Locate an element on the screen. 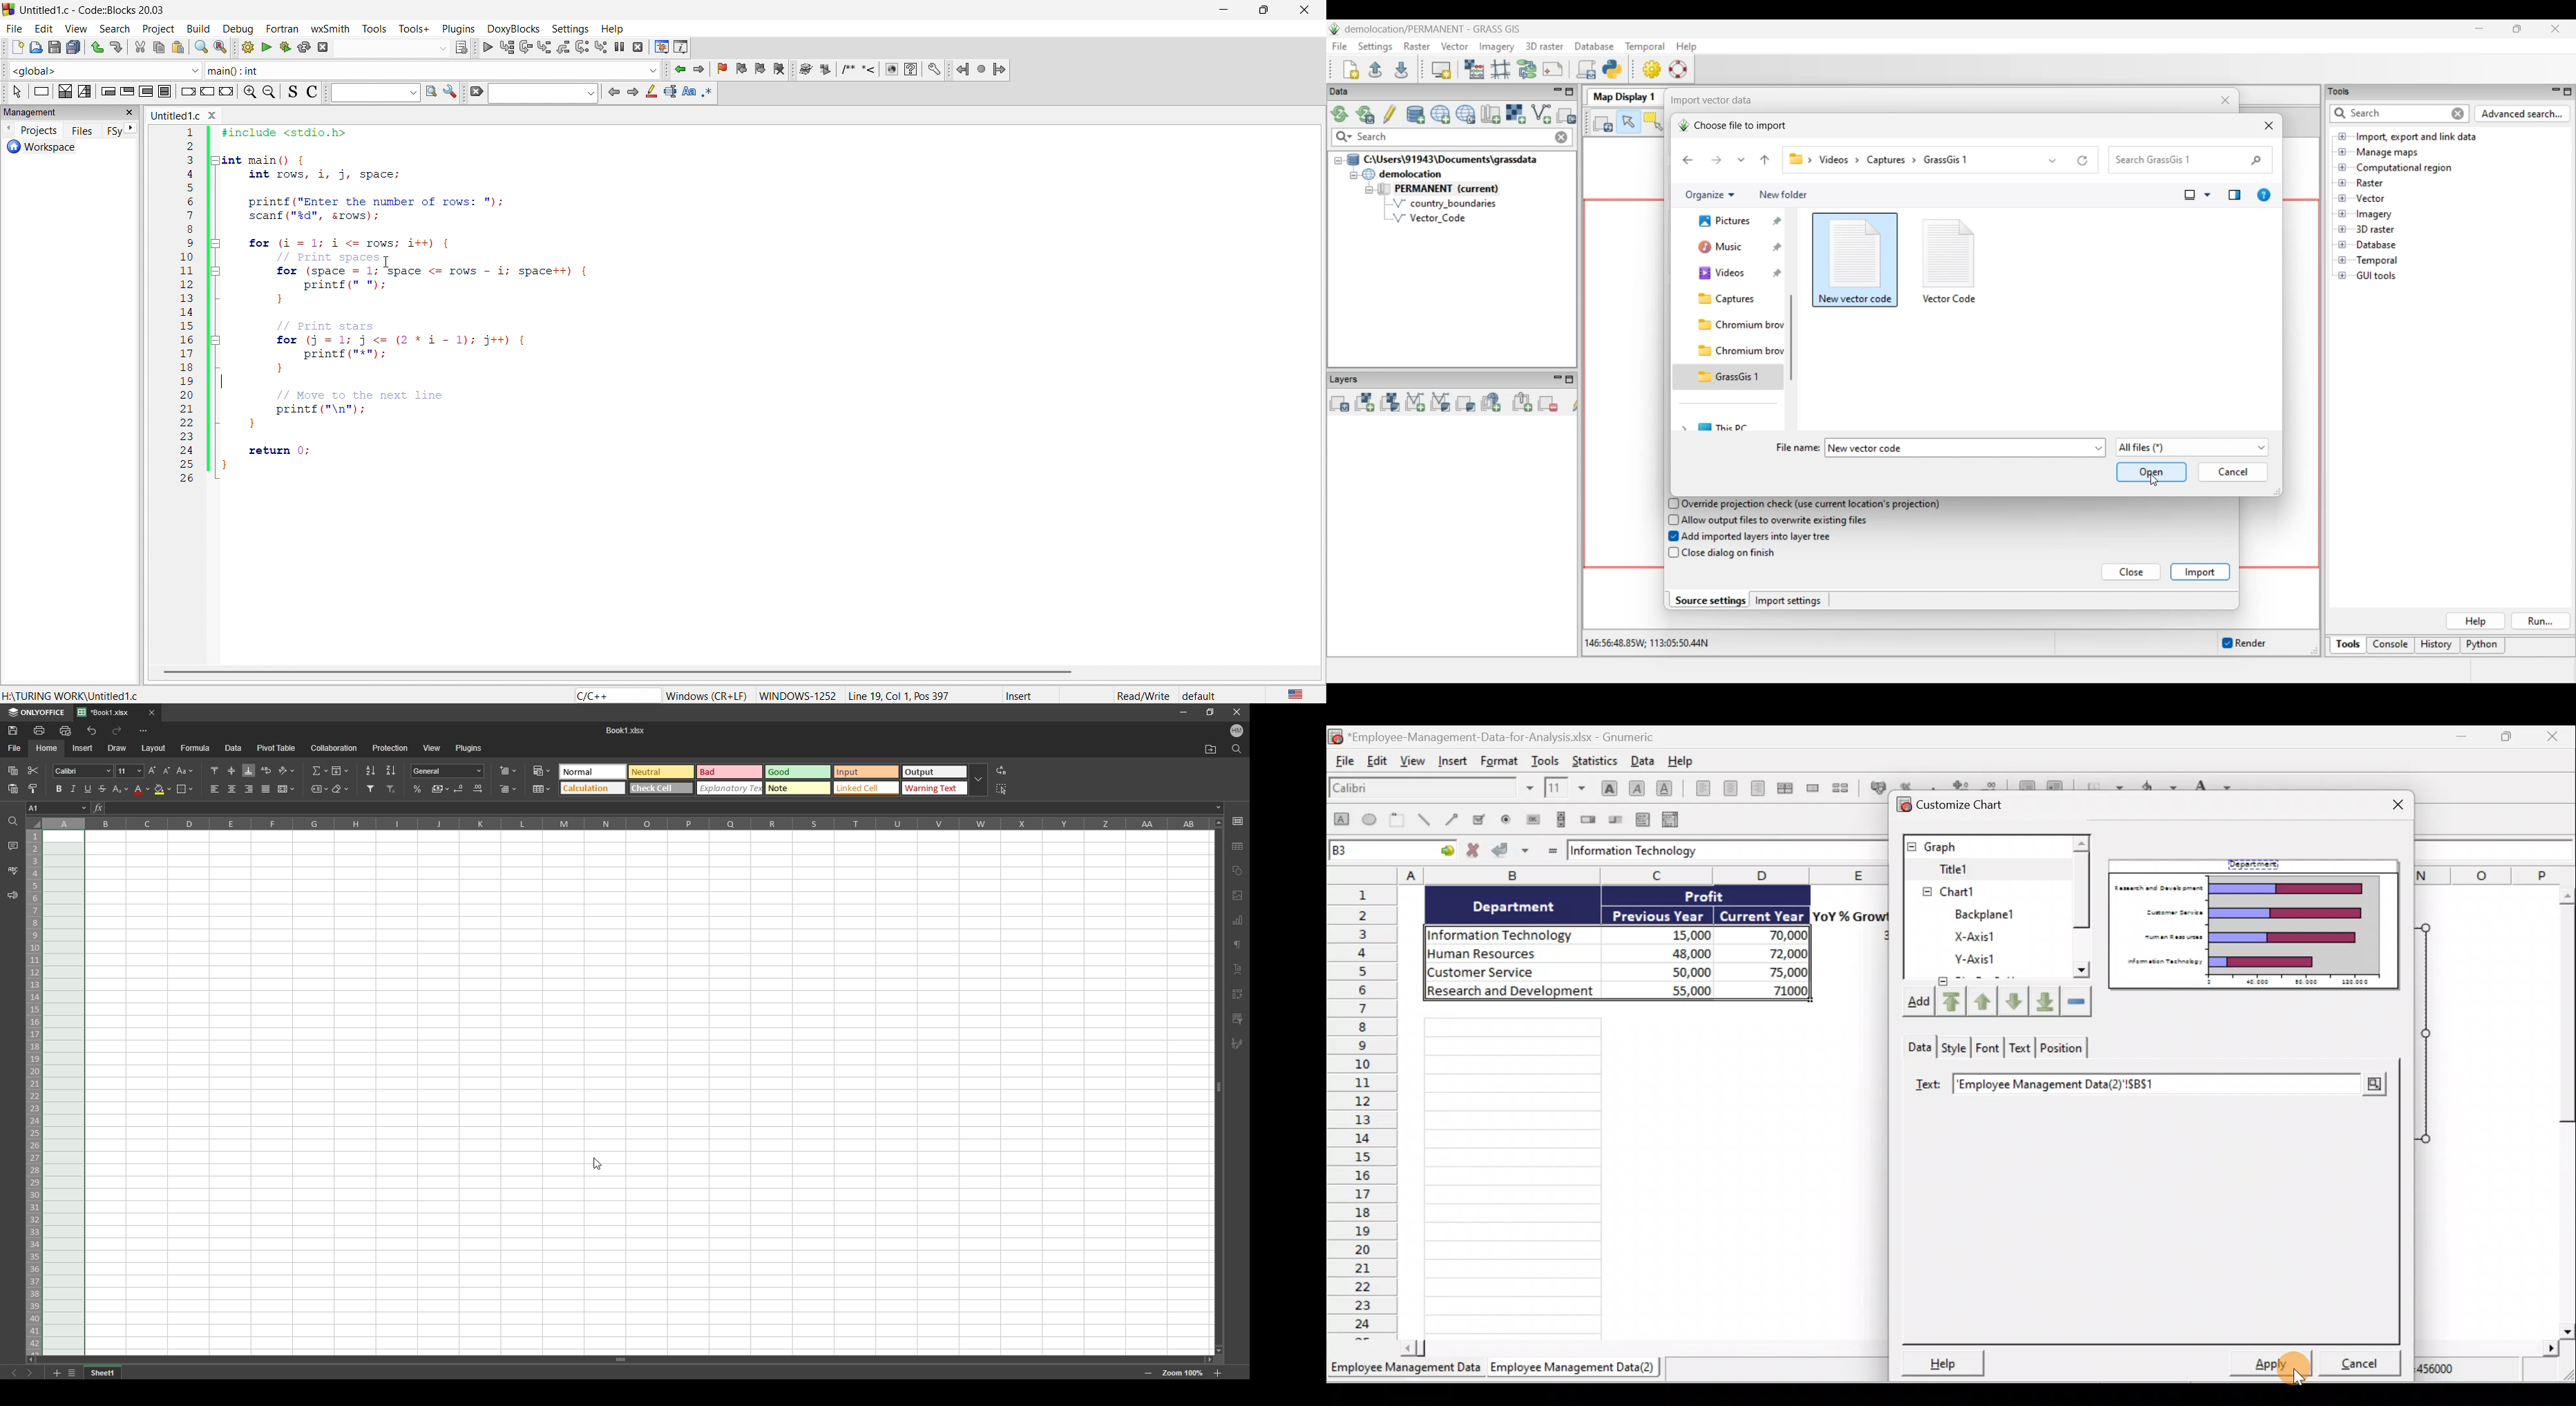 The image size is (2576, 1428). minimize is located at coordinates (1221, 10).